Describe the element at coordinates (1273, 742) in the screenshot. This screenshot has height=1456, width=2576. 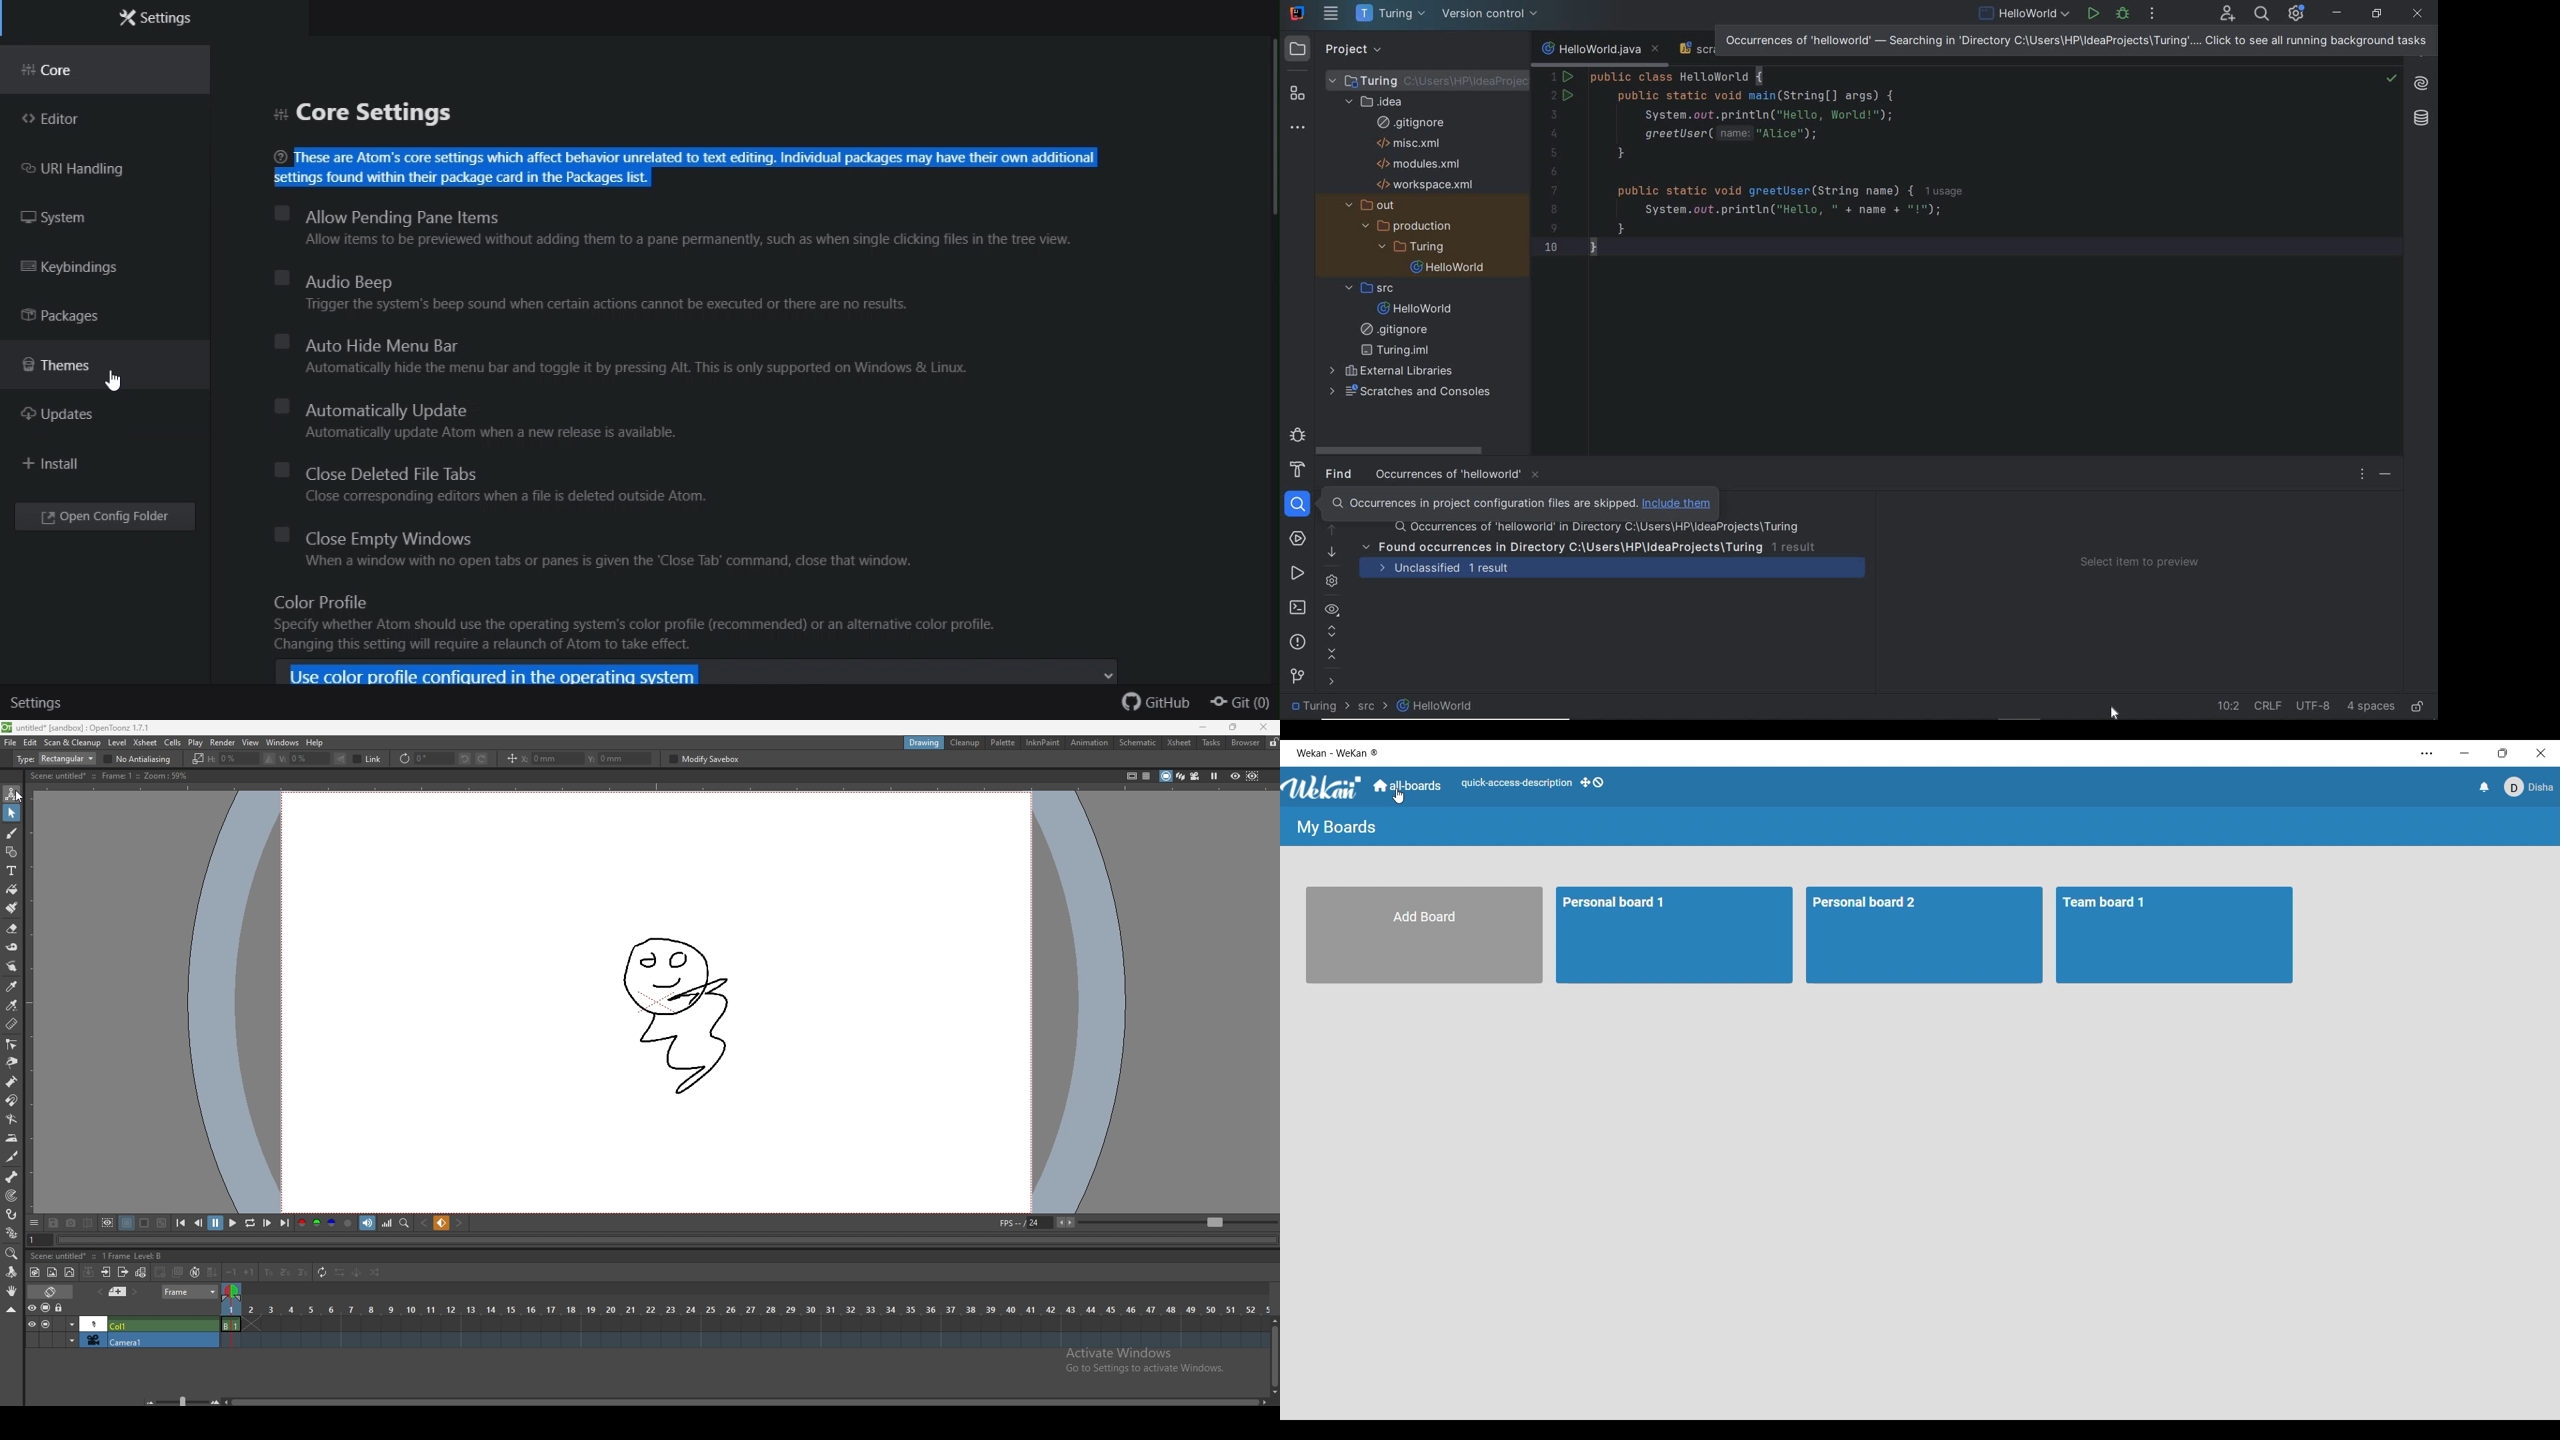
I see `lock` at that location.